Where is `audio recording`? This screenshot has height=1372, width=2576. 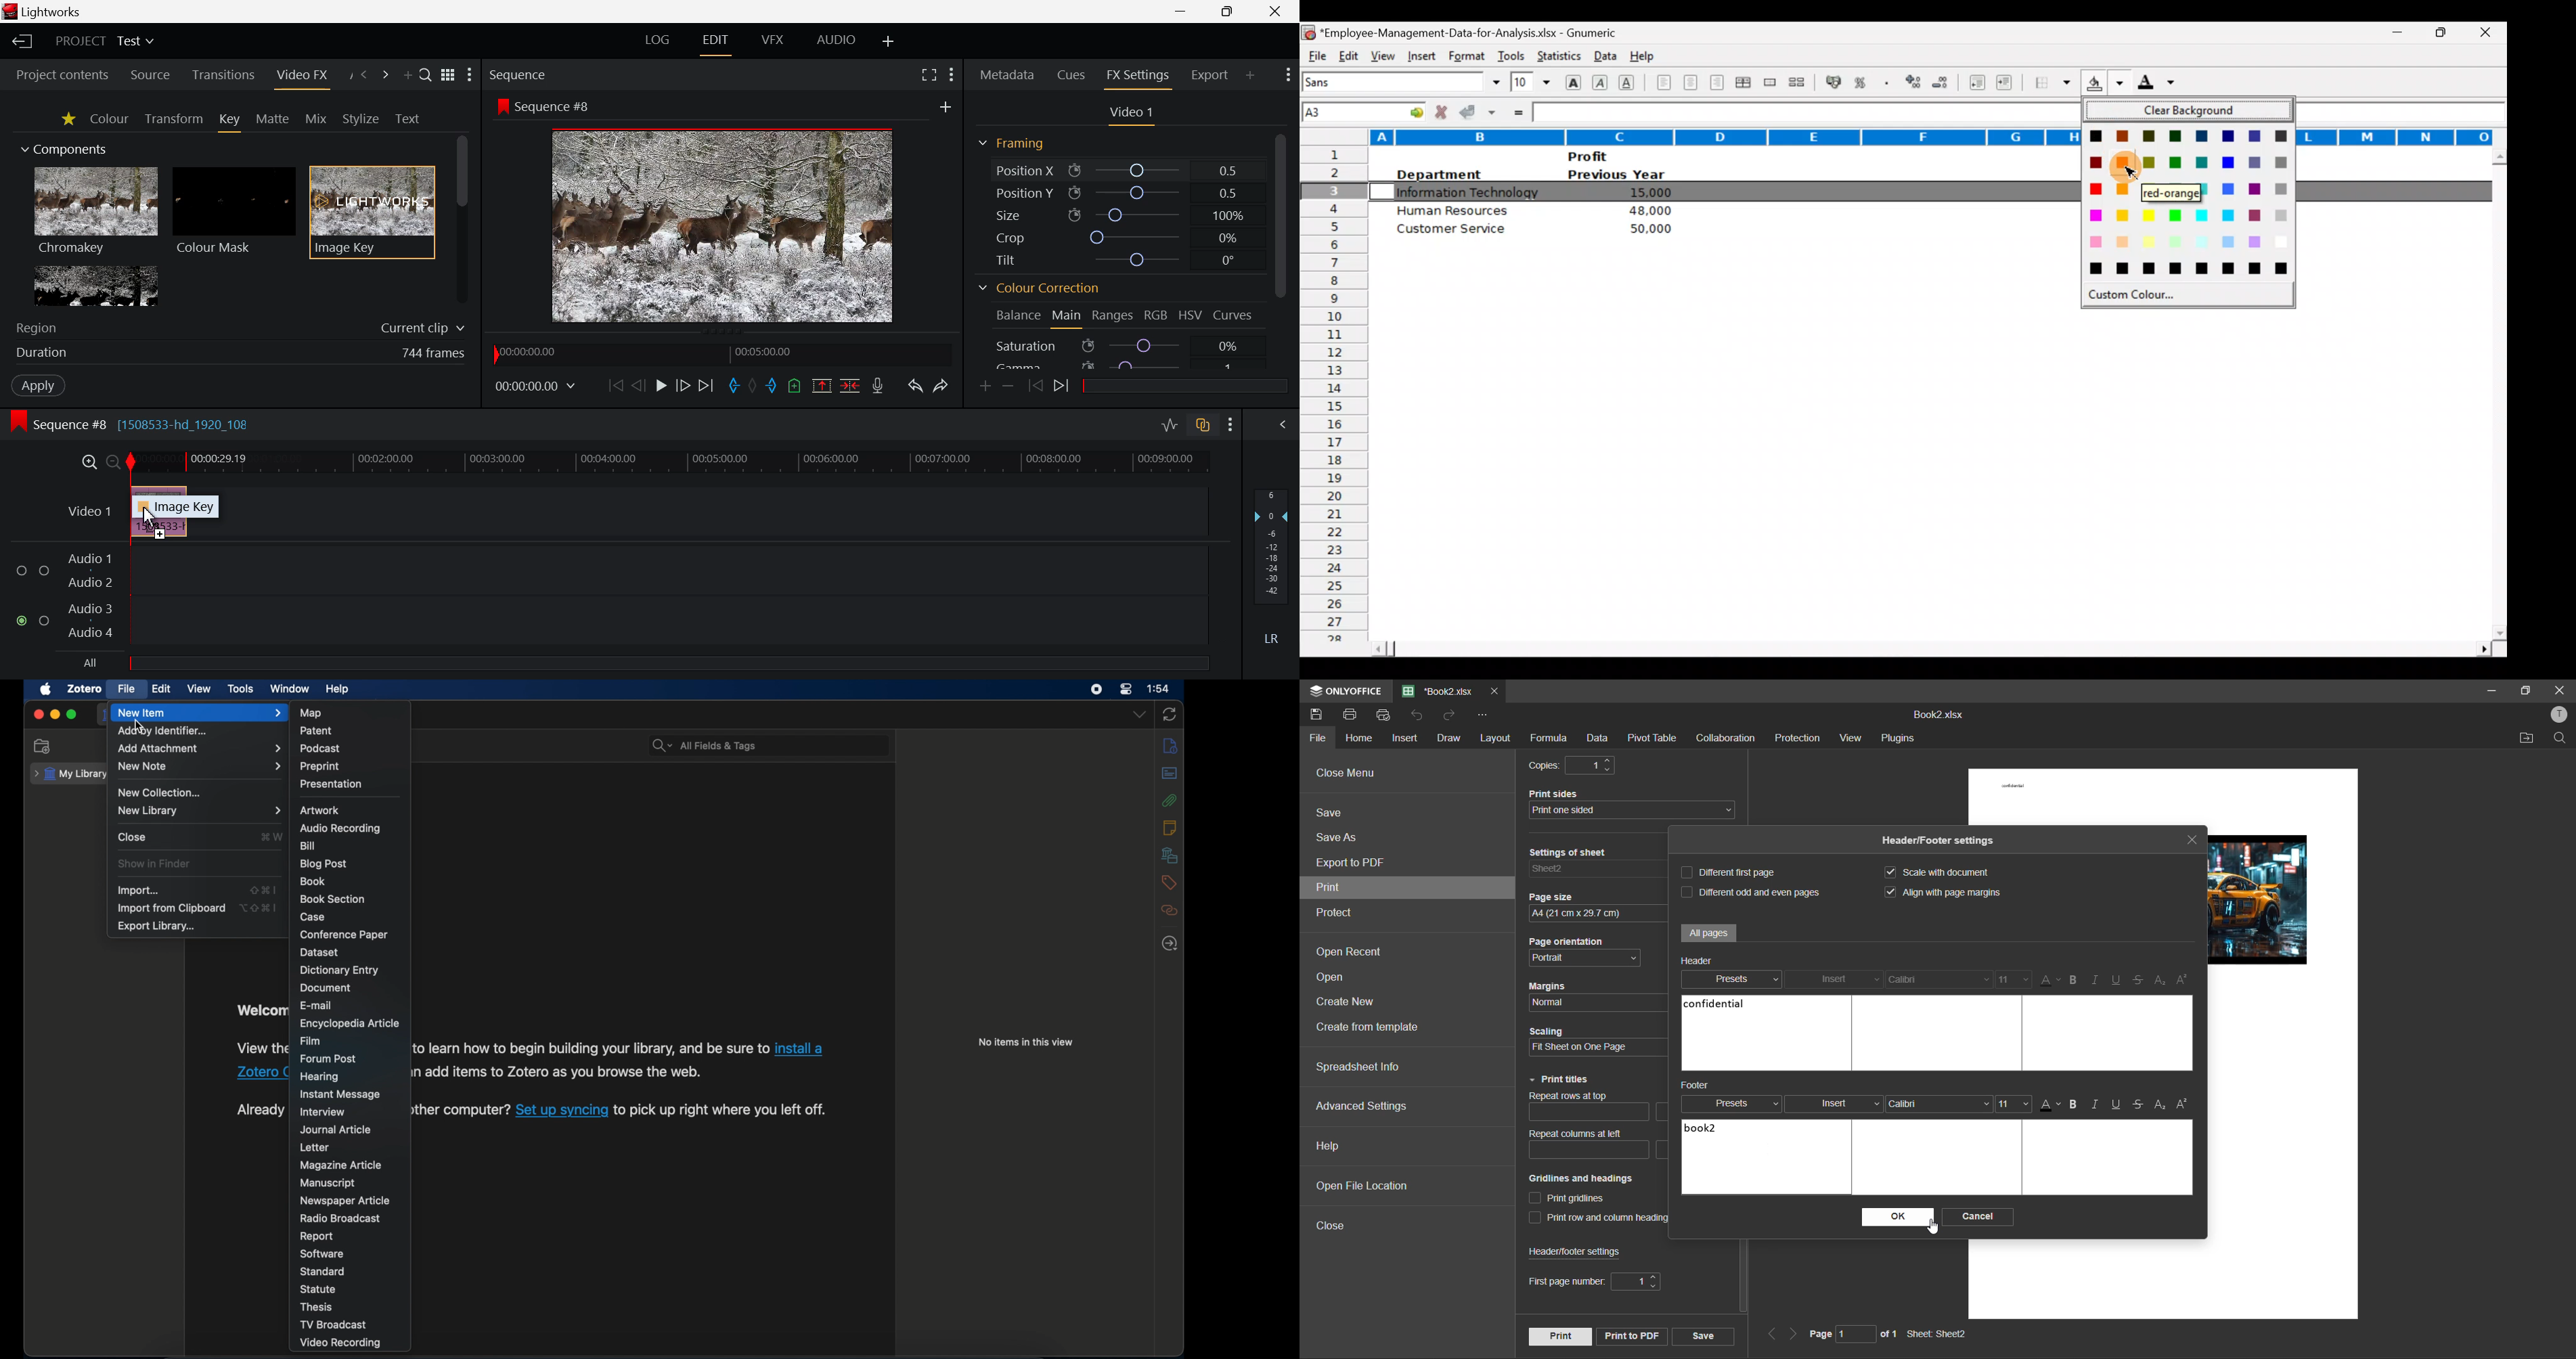 audio recording is located at coordinates (341, 829).